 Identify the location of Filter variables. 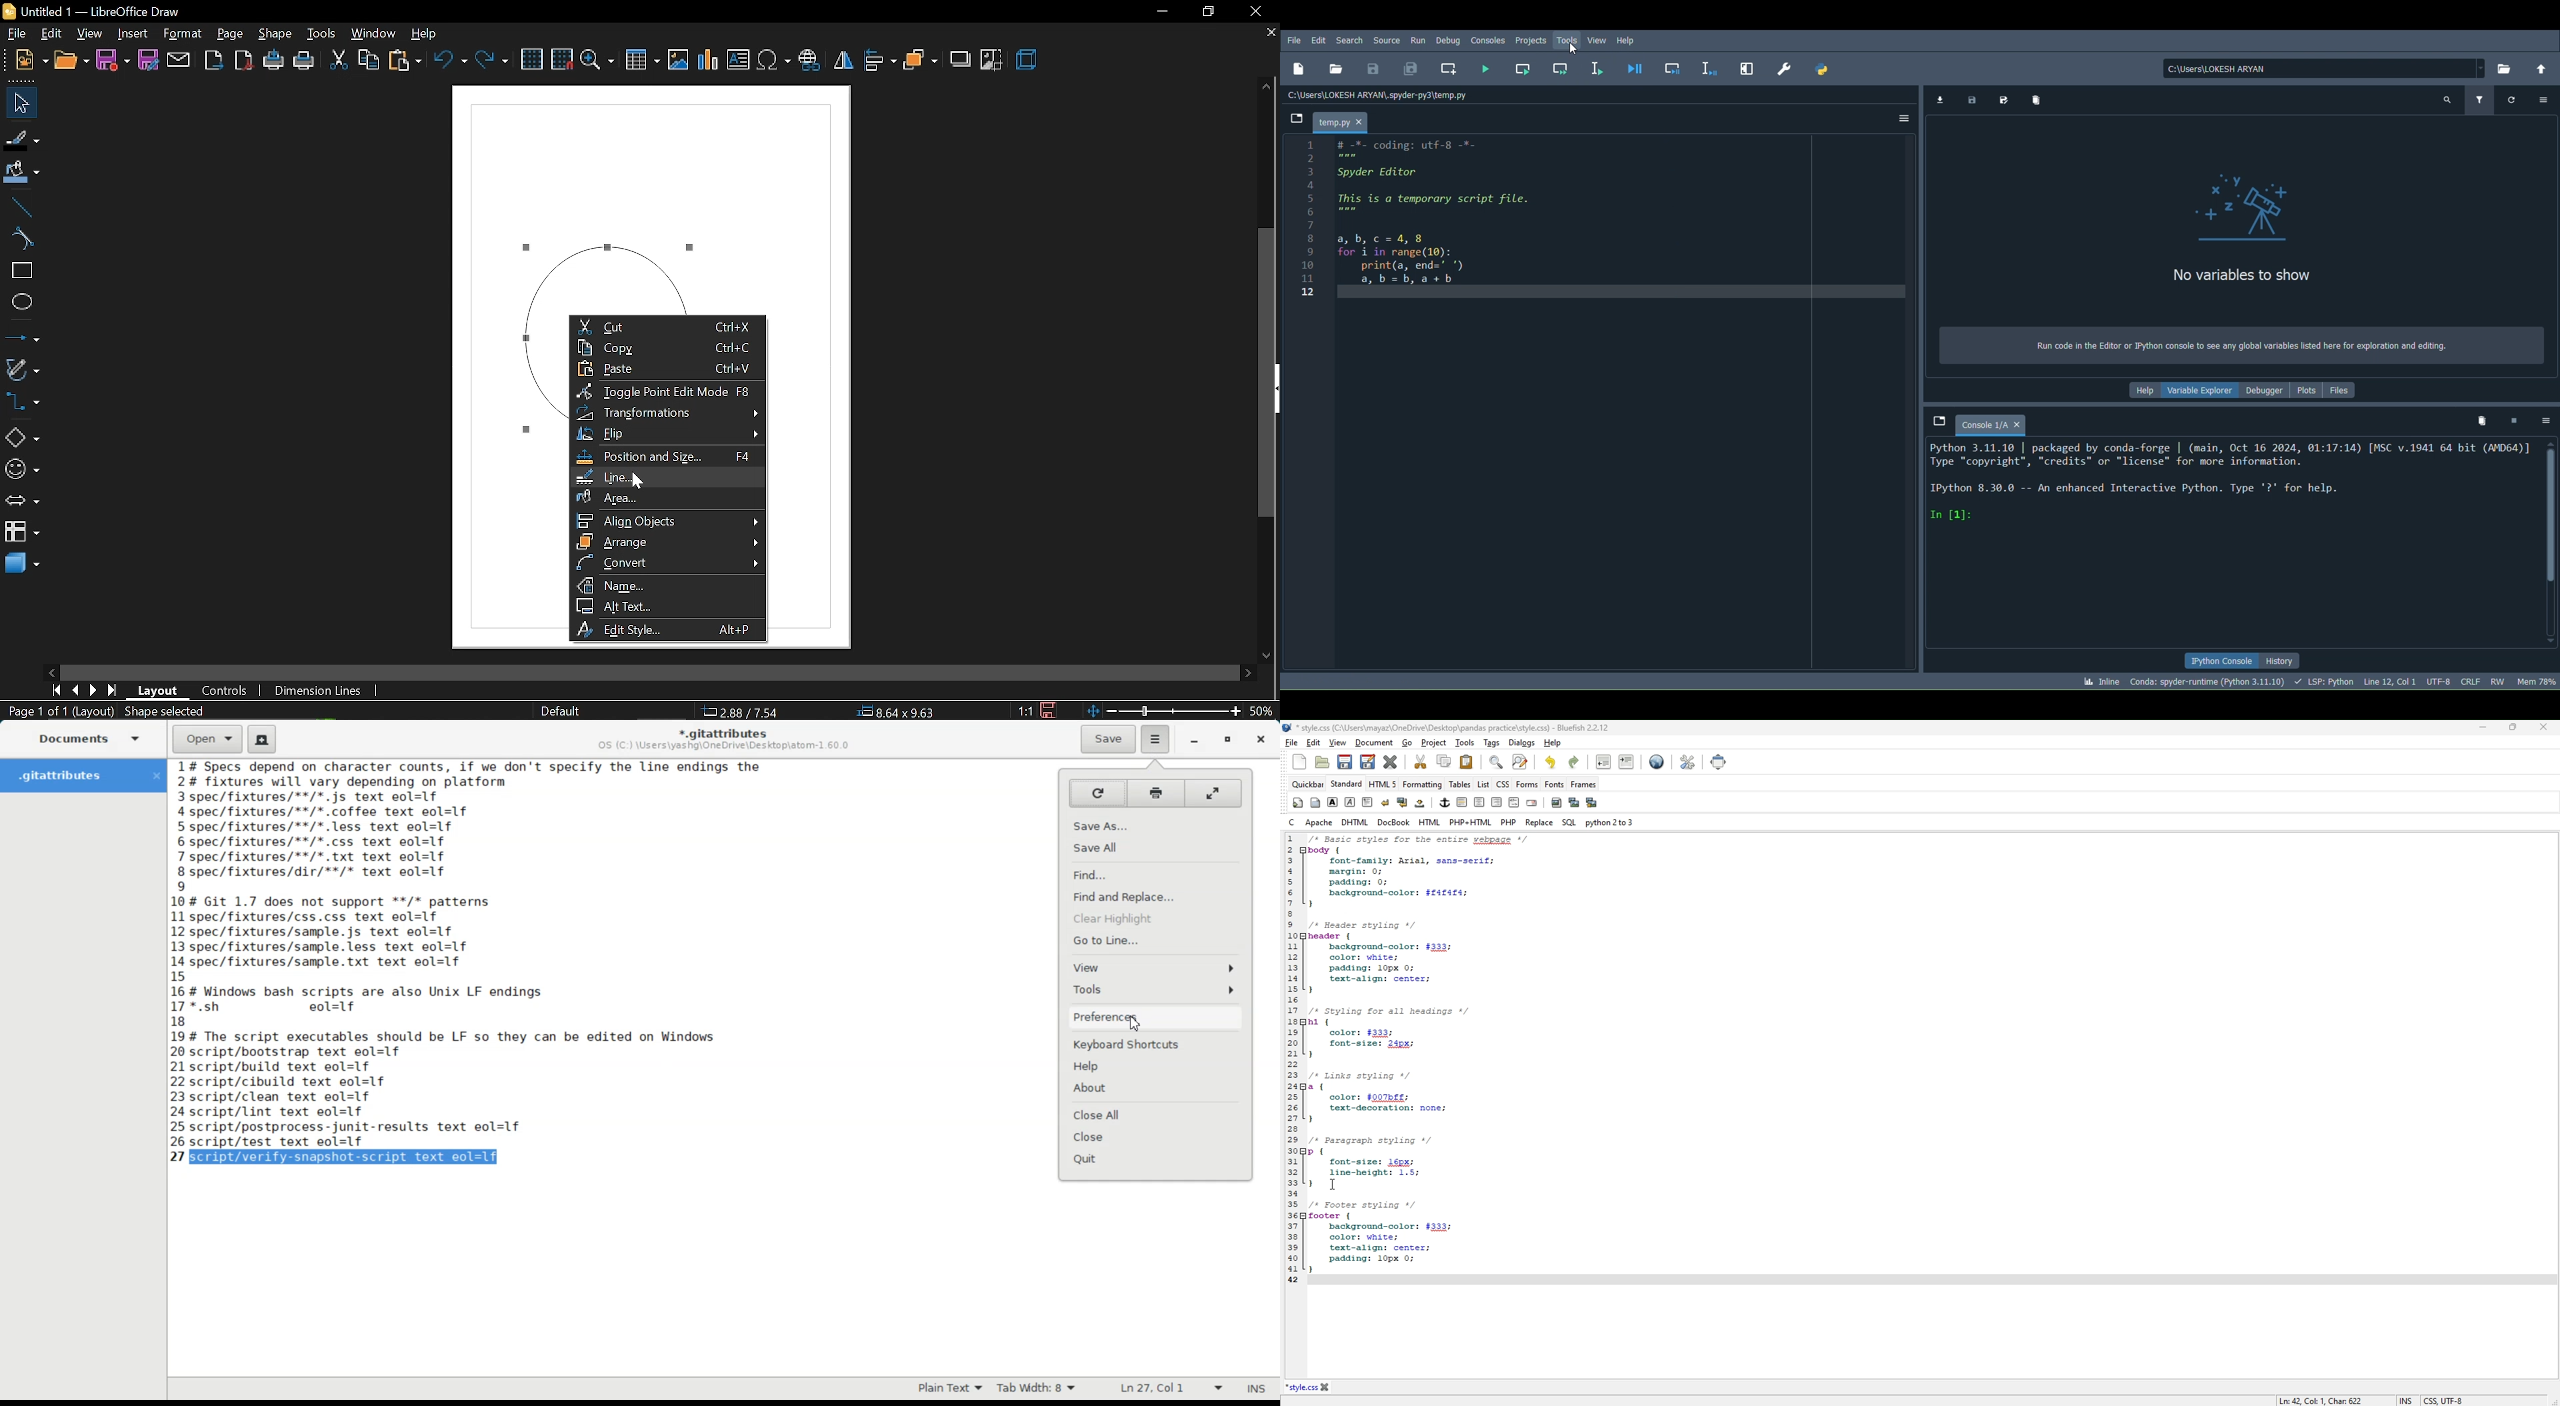
(2481, 98).